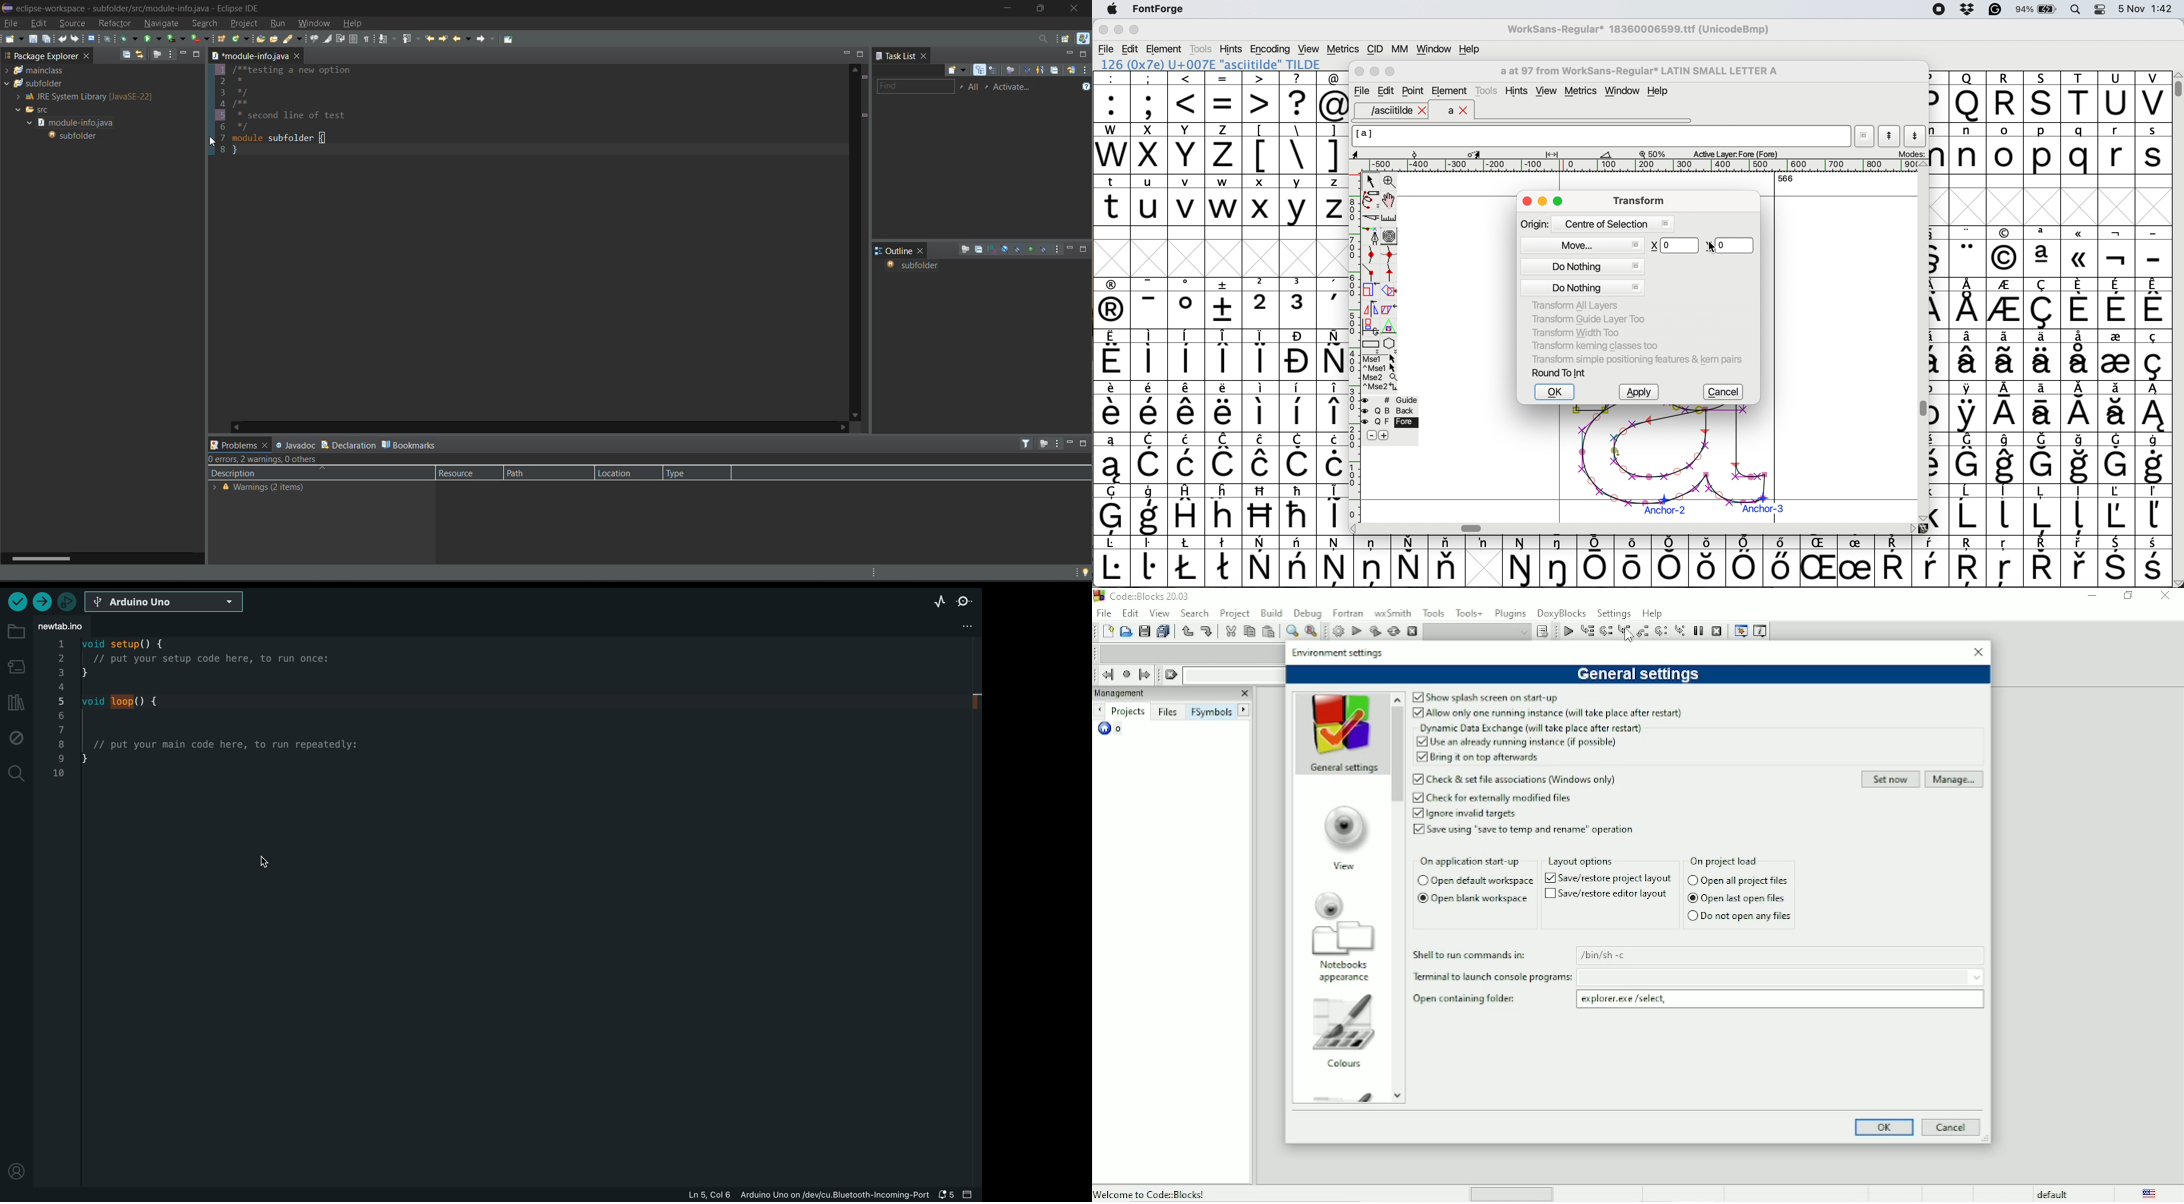 This screenshot has height=1204, width=2184. What do you see at coordinates (1737, 880) in the screenshot?
I see `Open all project files` at bounding box center [1737, 880].